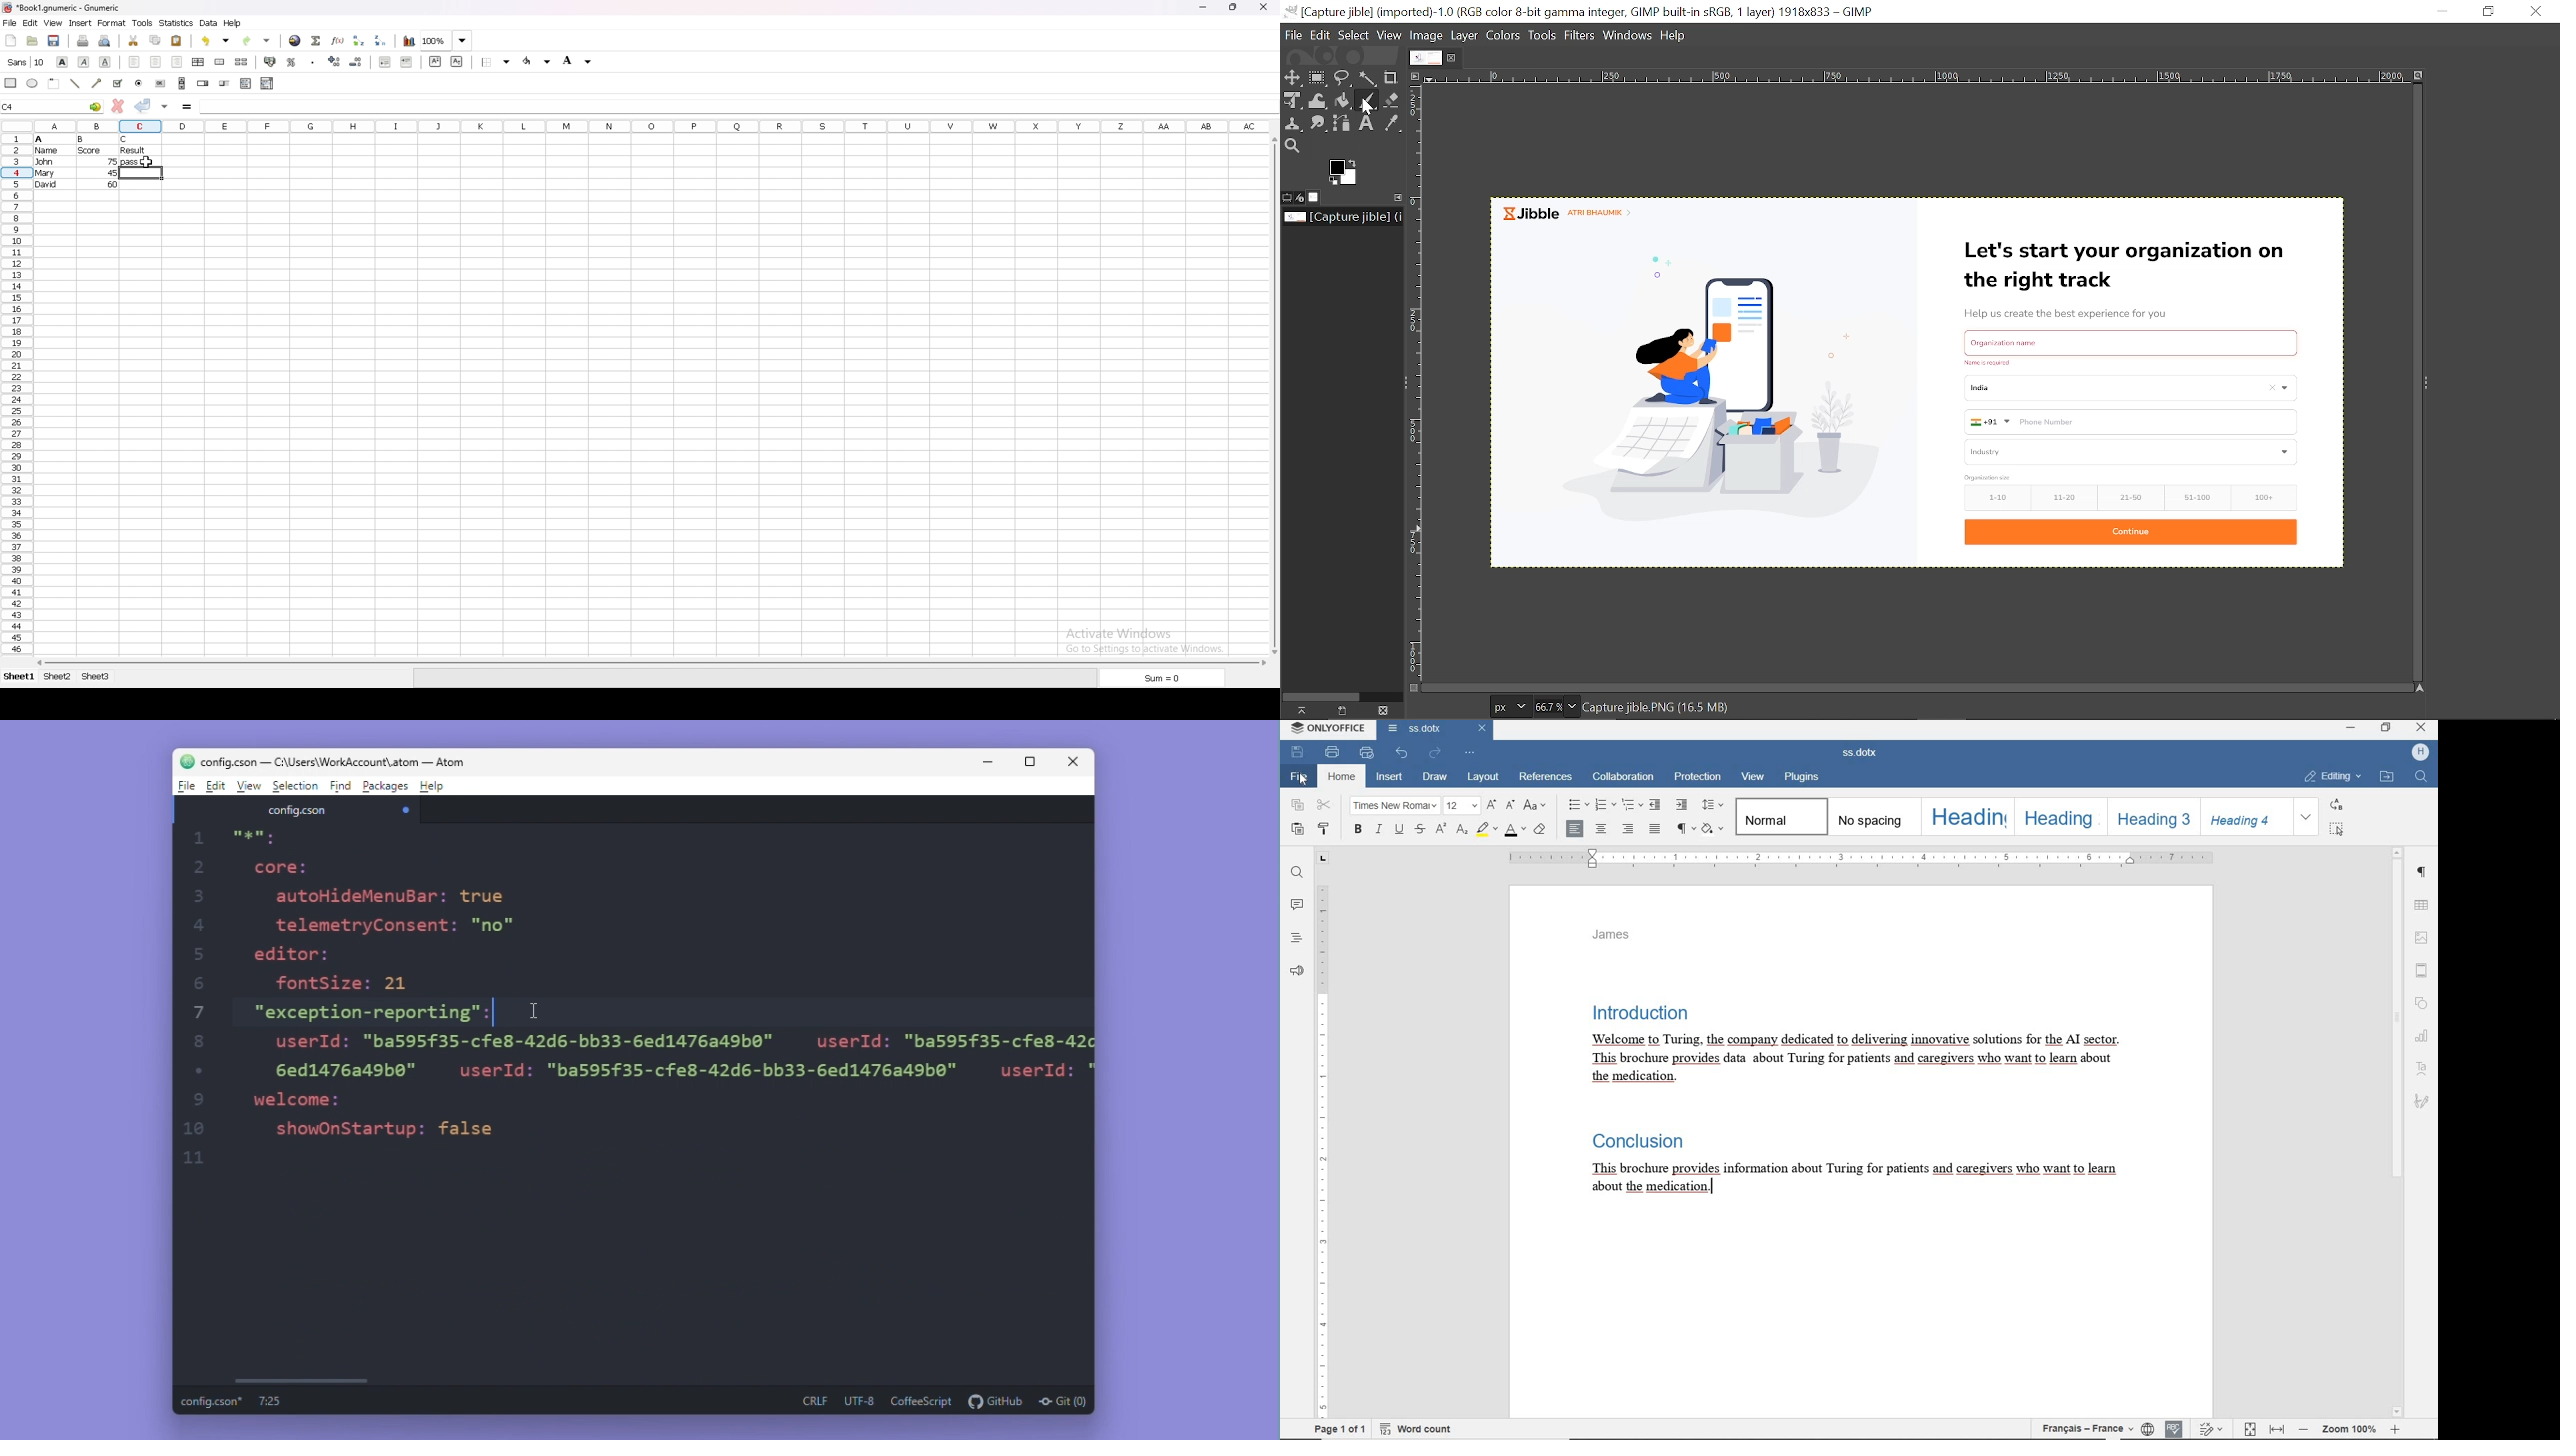  Describe the element at coordinates (1684, 829) in the screenshot. I see `NONPRINTING CHARACTERS` at that location.